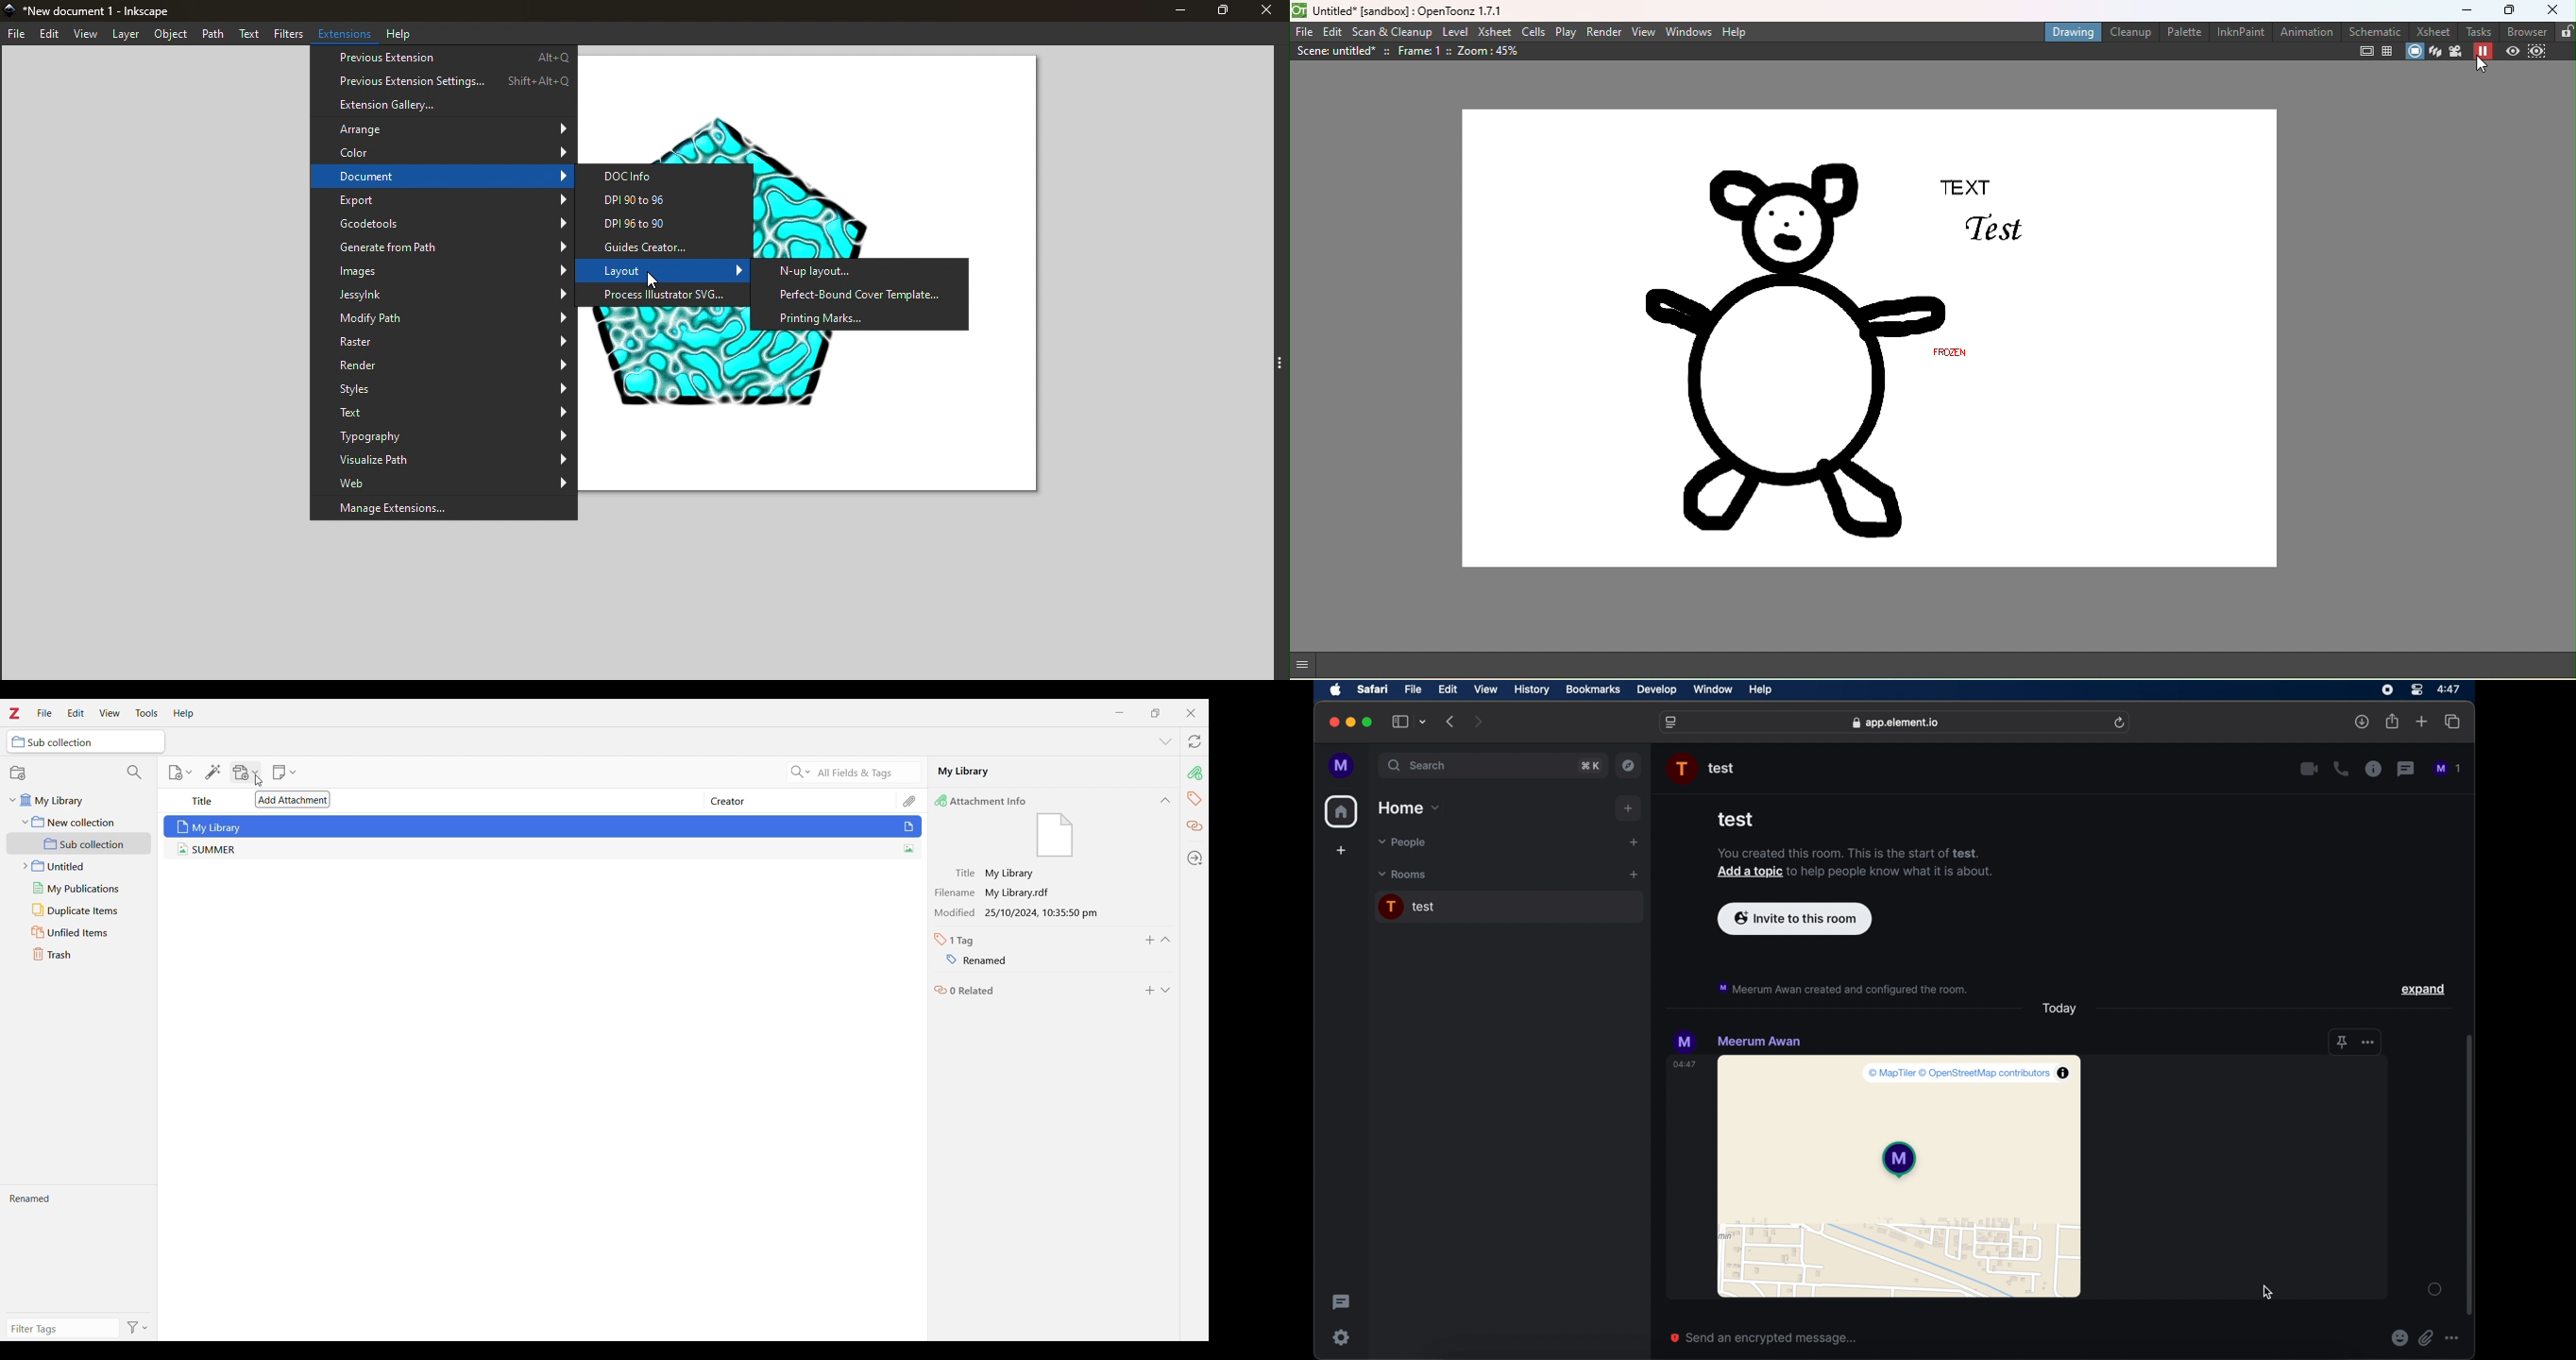 This screenshot has height=1372, width=2576. What do you see at coordinates (180, 773) in the screenshot?
I see `New item options` at bounding box center [180, 773].